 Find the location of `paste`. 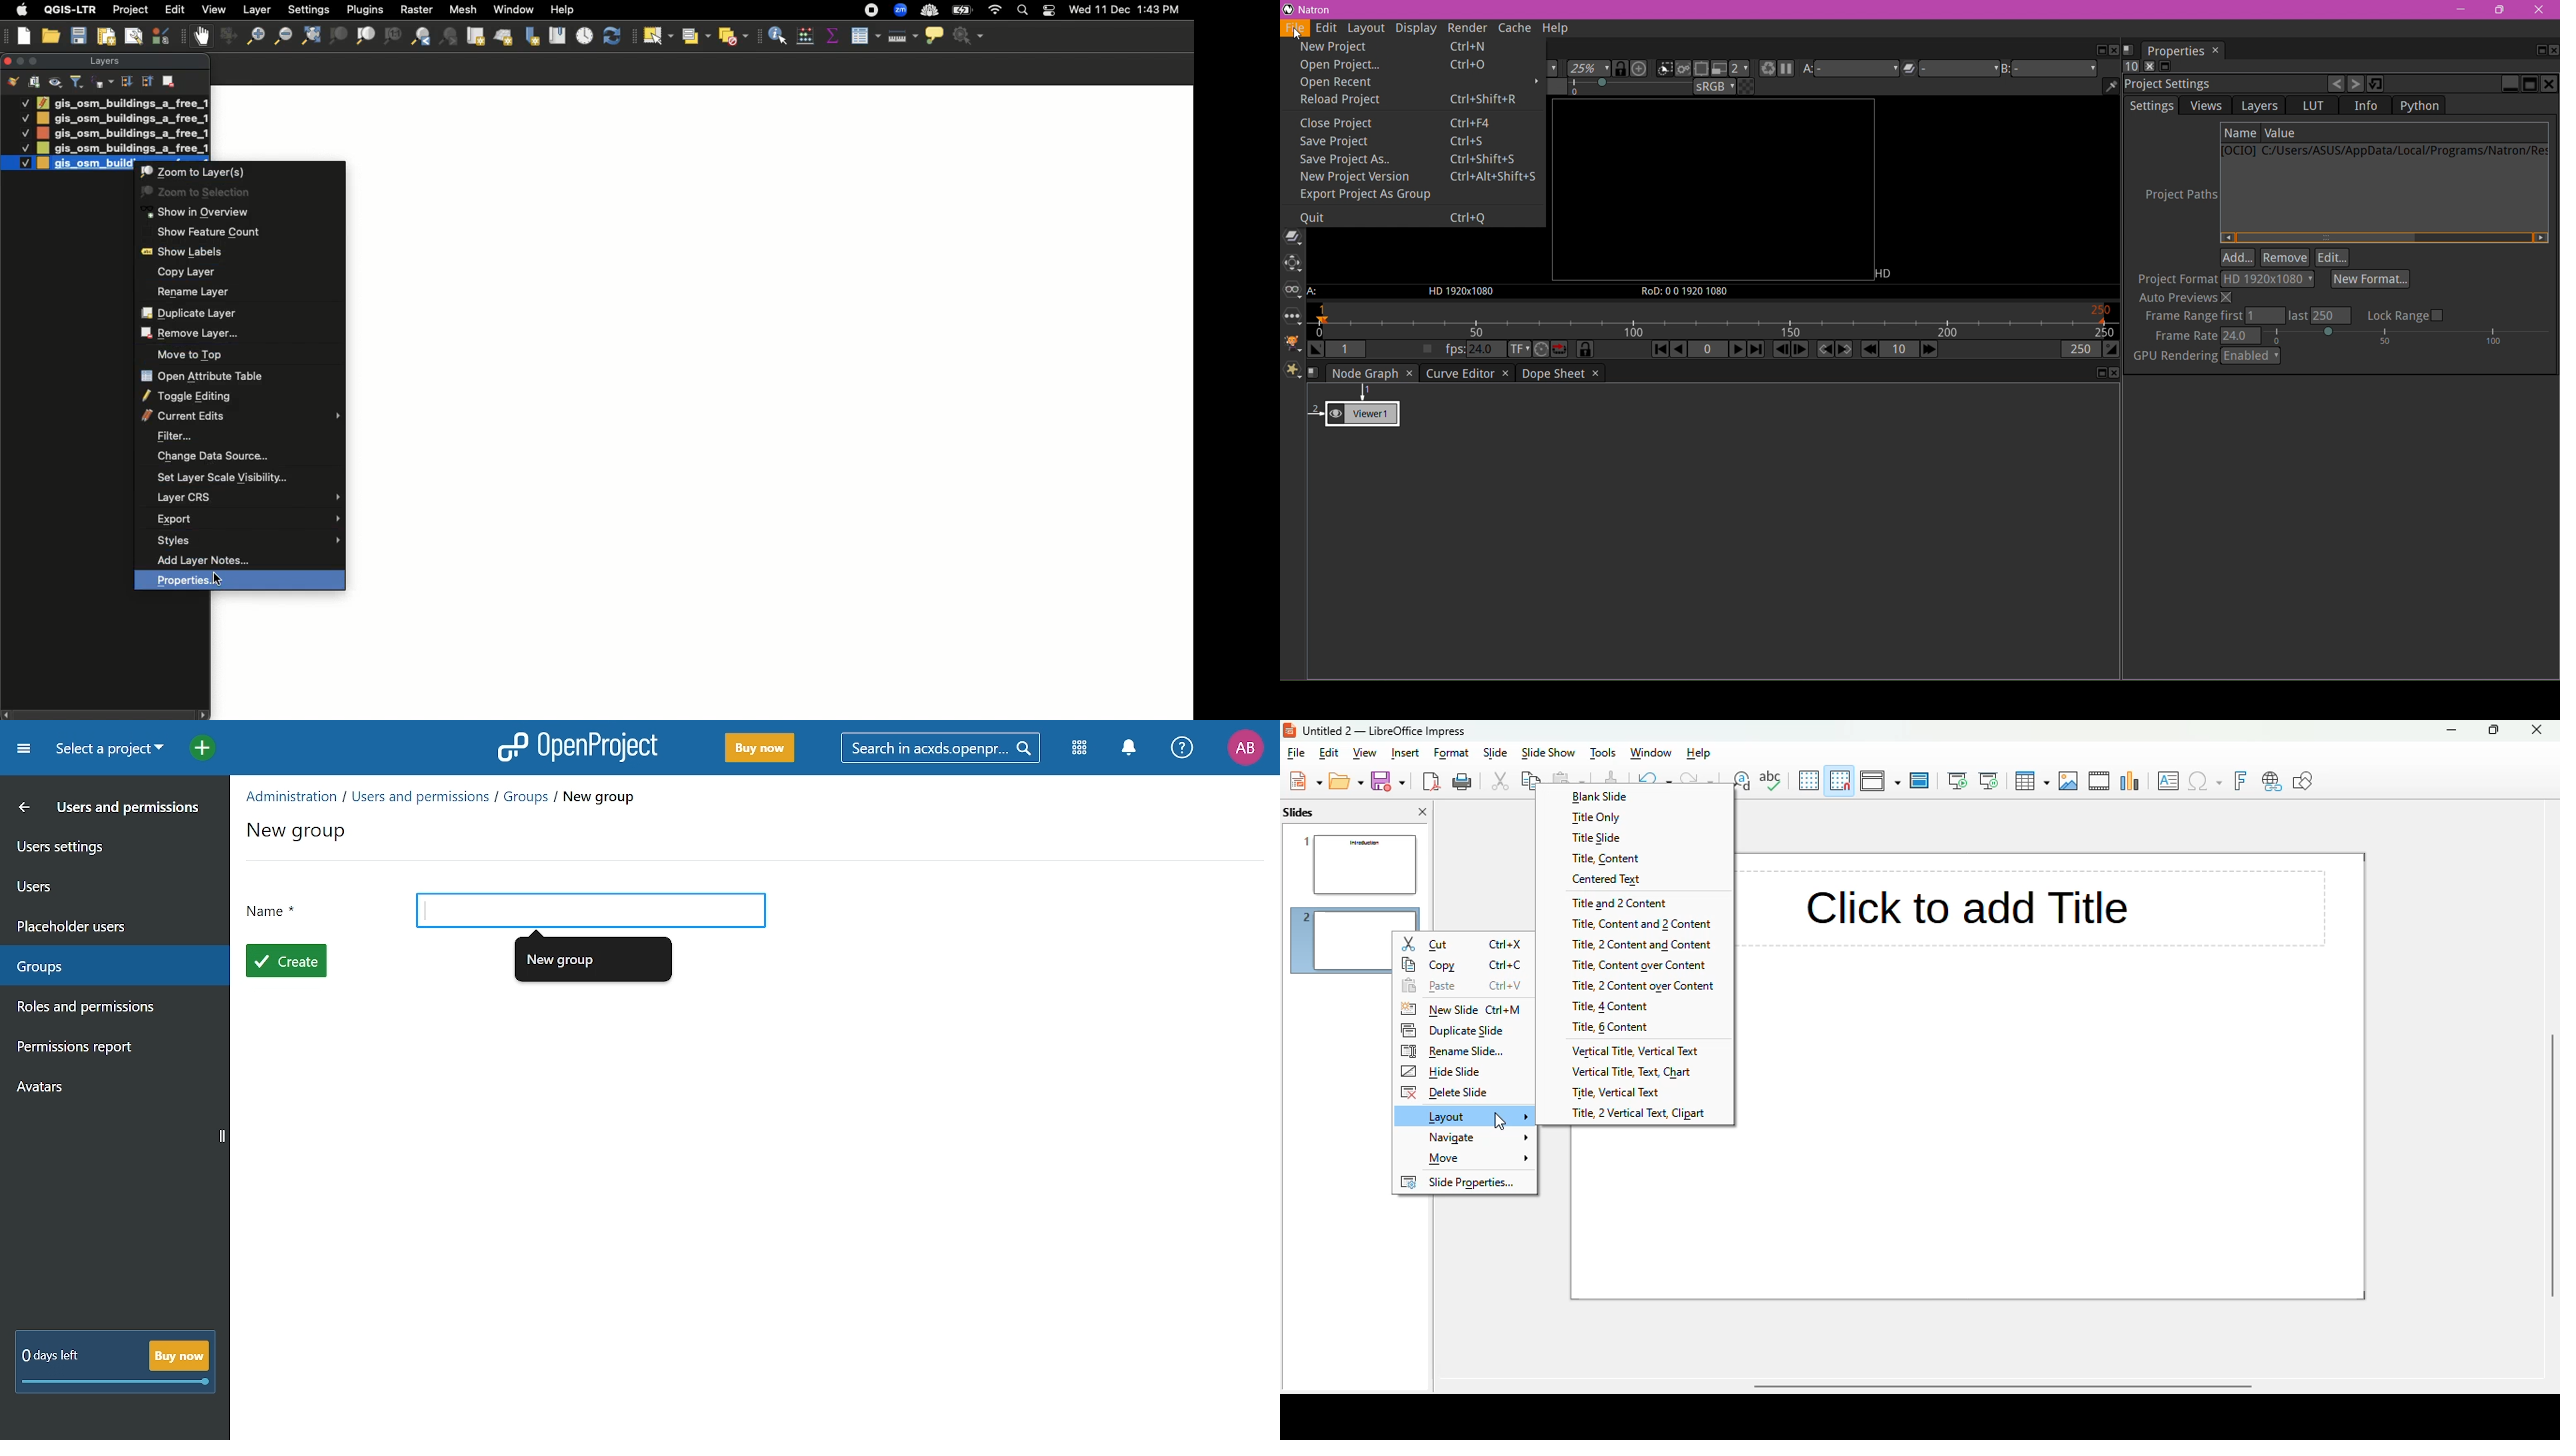

paste is located at coordinates (1464, 986).